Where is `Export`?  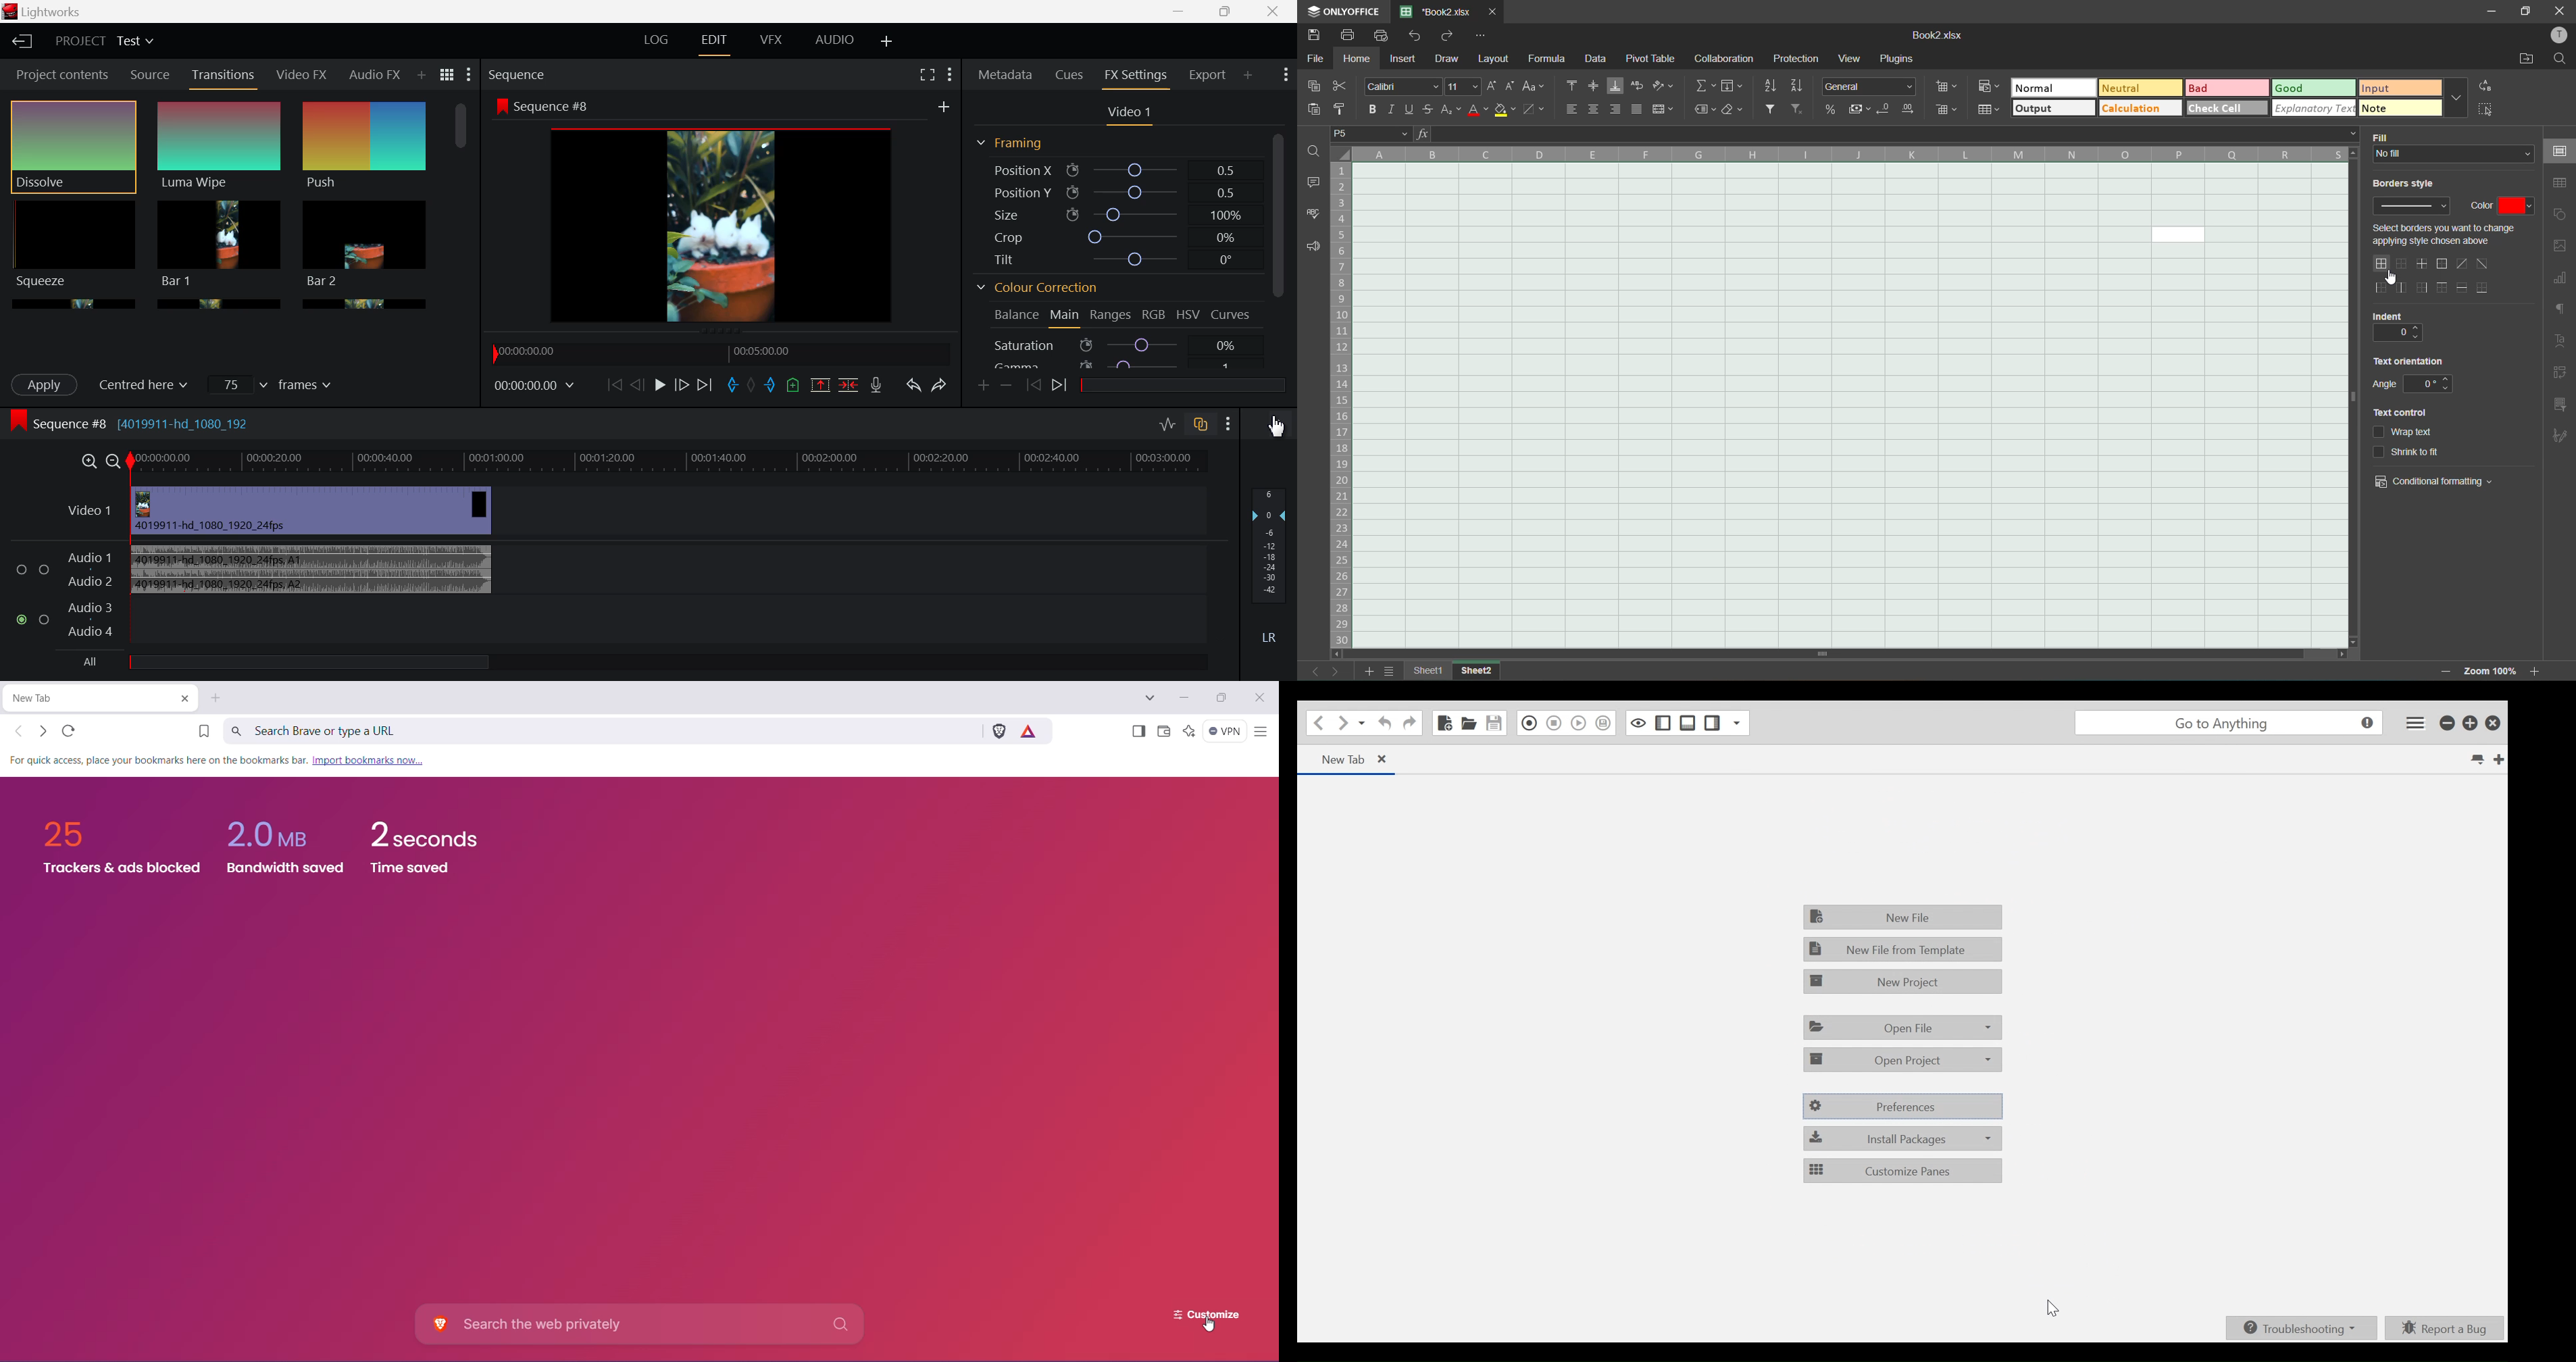 Export is located at coordinates (1208, 75).